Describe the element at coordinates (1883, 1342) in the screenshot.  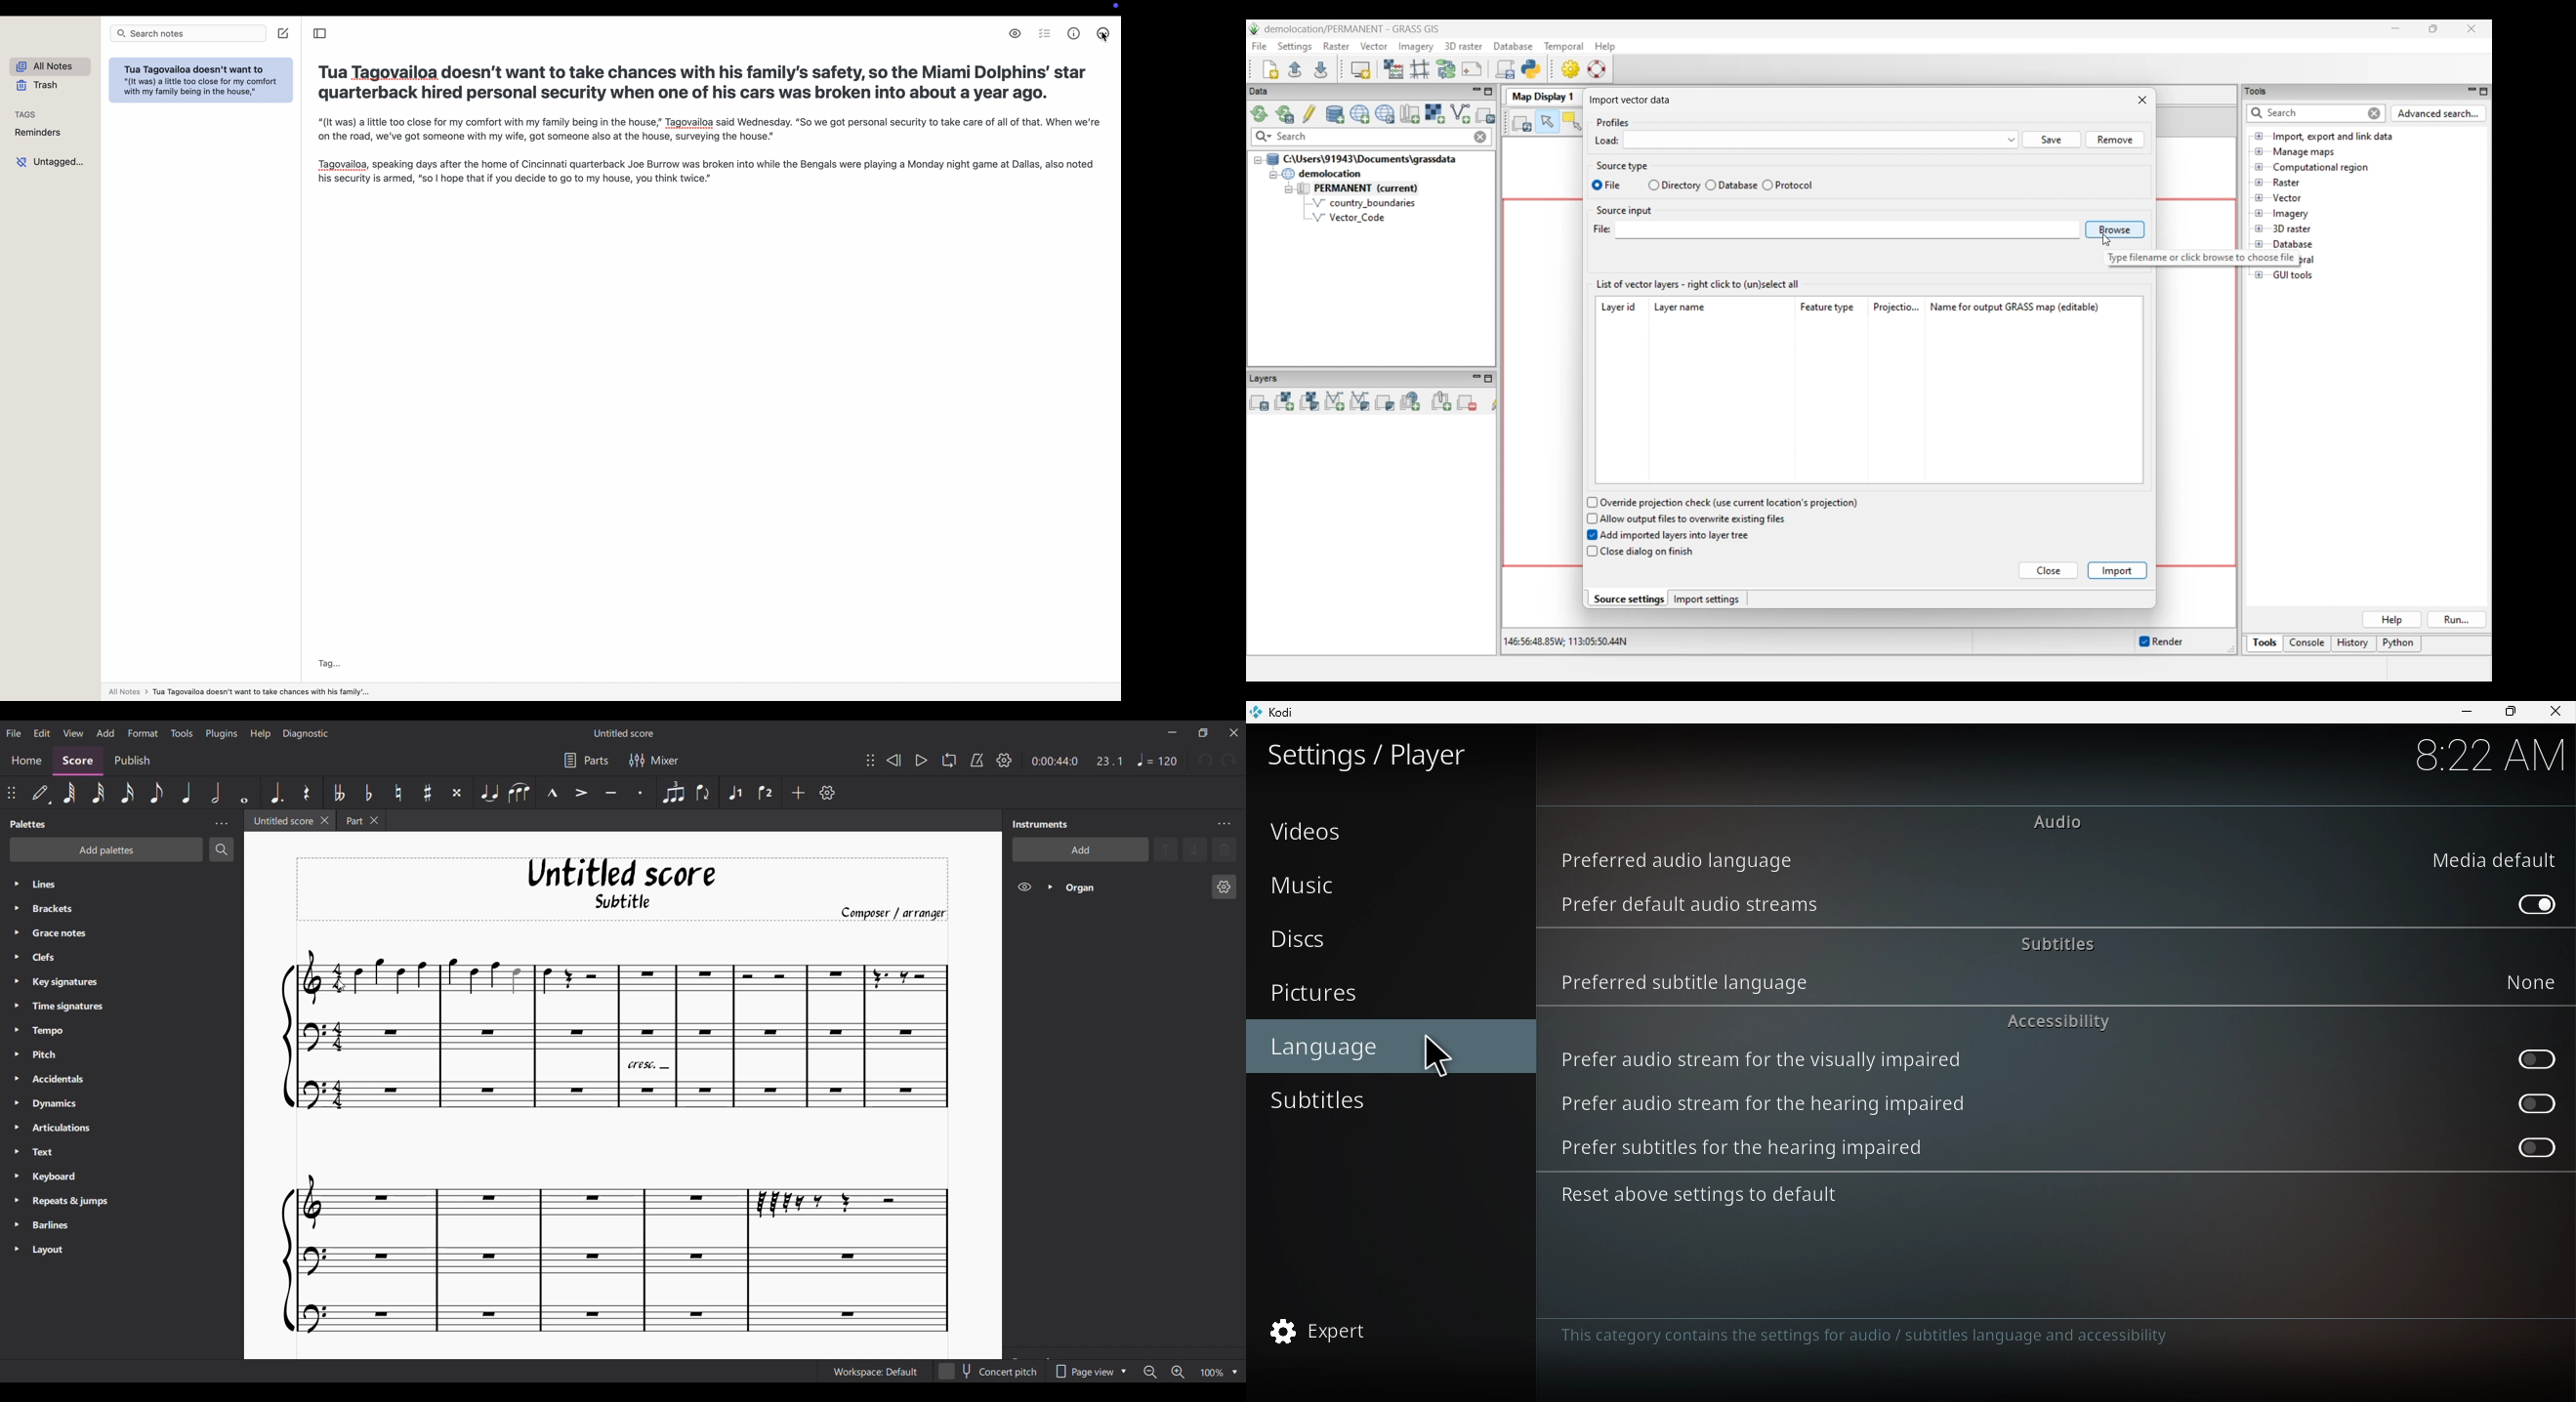
I see `The category contains settings for audio/subtitles language and accessibility` at that location.